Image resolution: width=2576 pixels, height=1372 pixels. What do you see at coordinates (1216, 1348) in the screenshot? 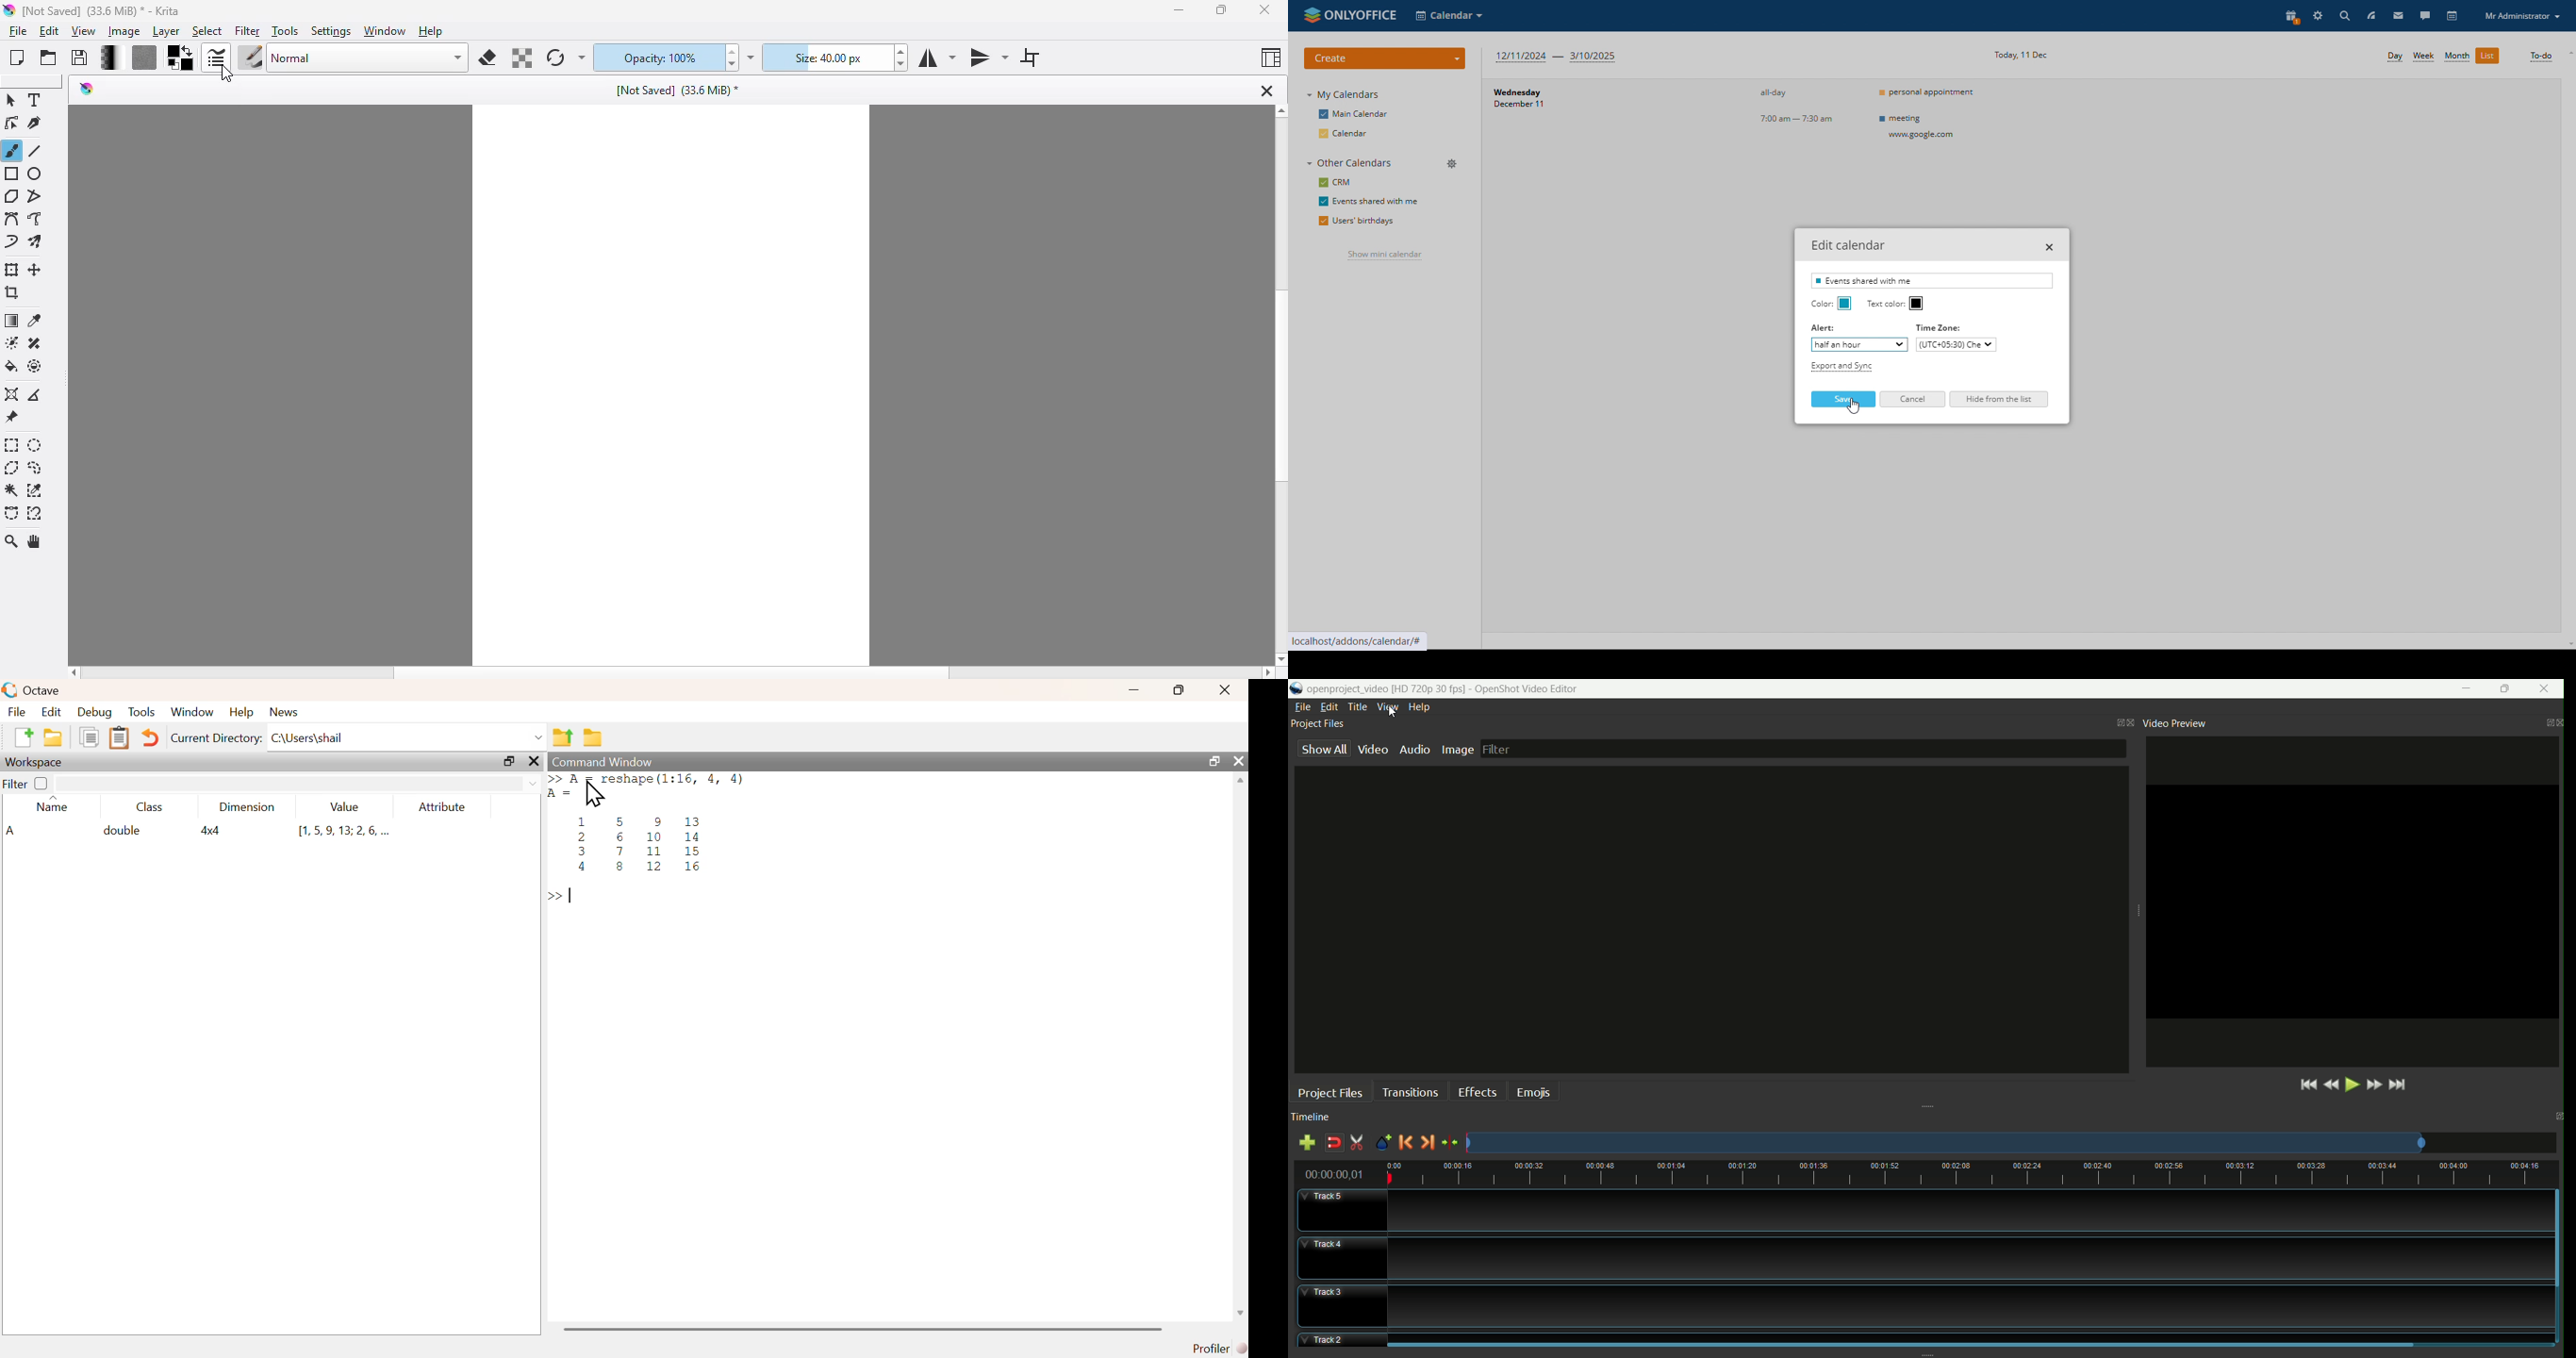
I see `profiler` at bounding box center [1216, 1348].